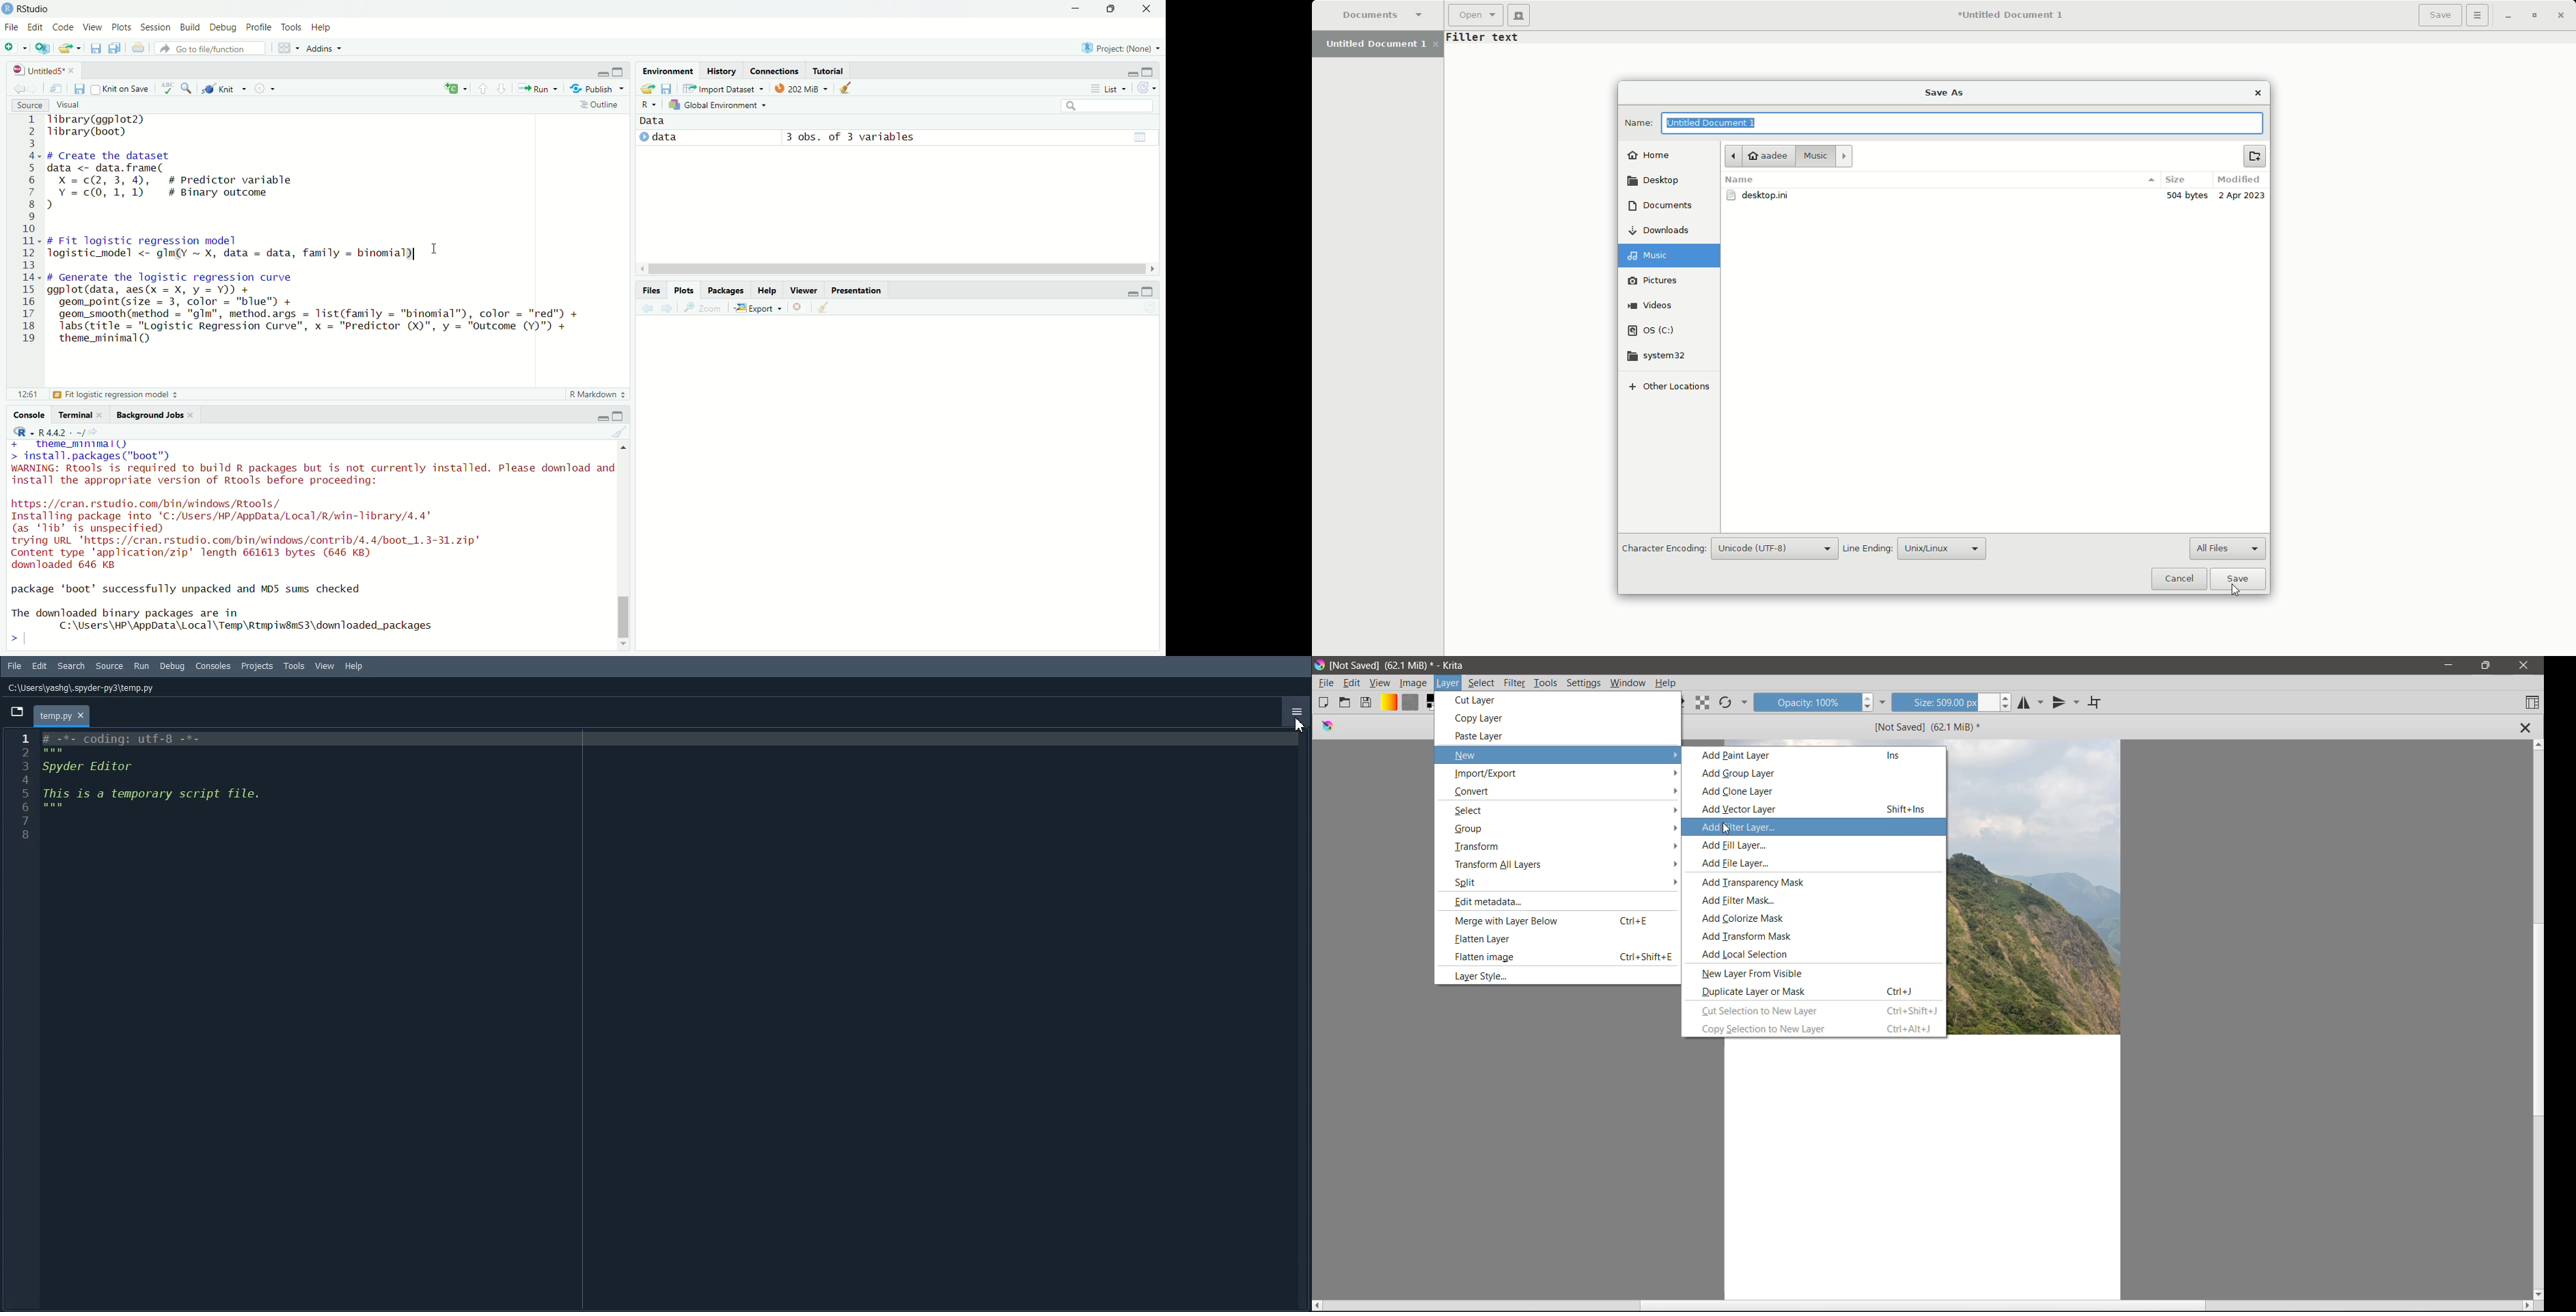  I want to click on Cut Layer, so click(1478, 699).